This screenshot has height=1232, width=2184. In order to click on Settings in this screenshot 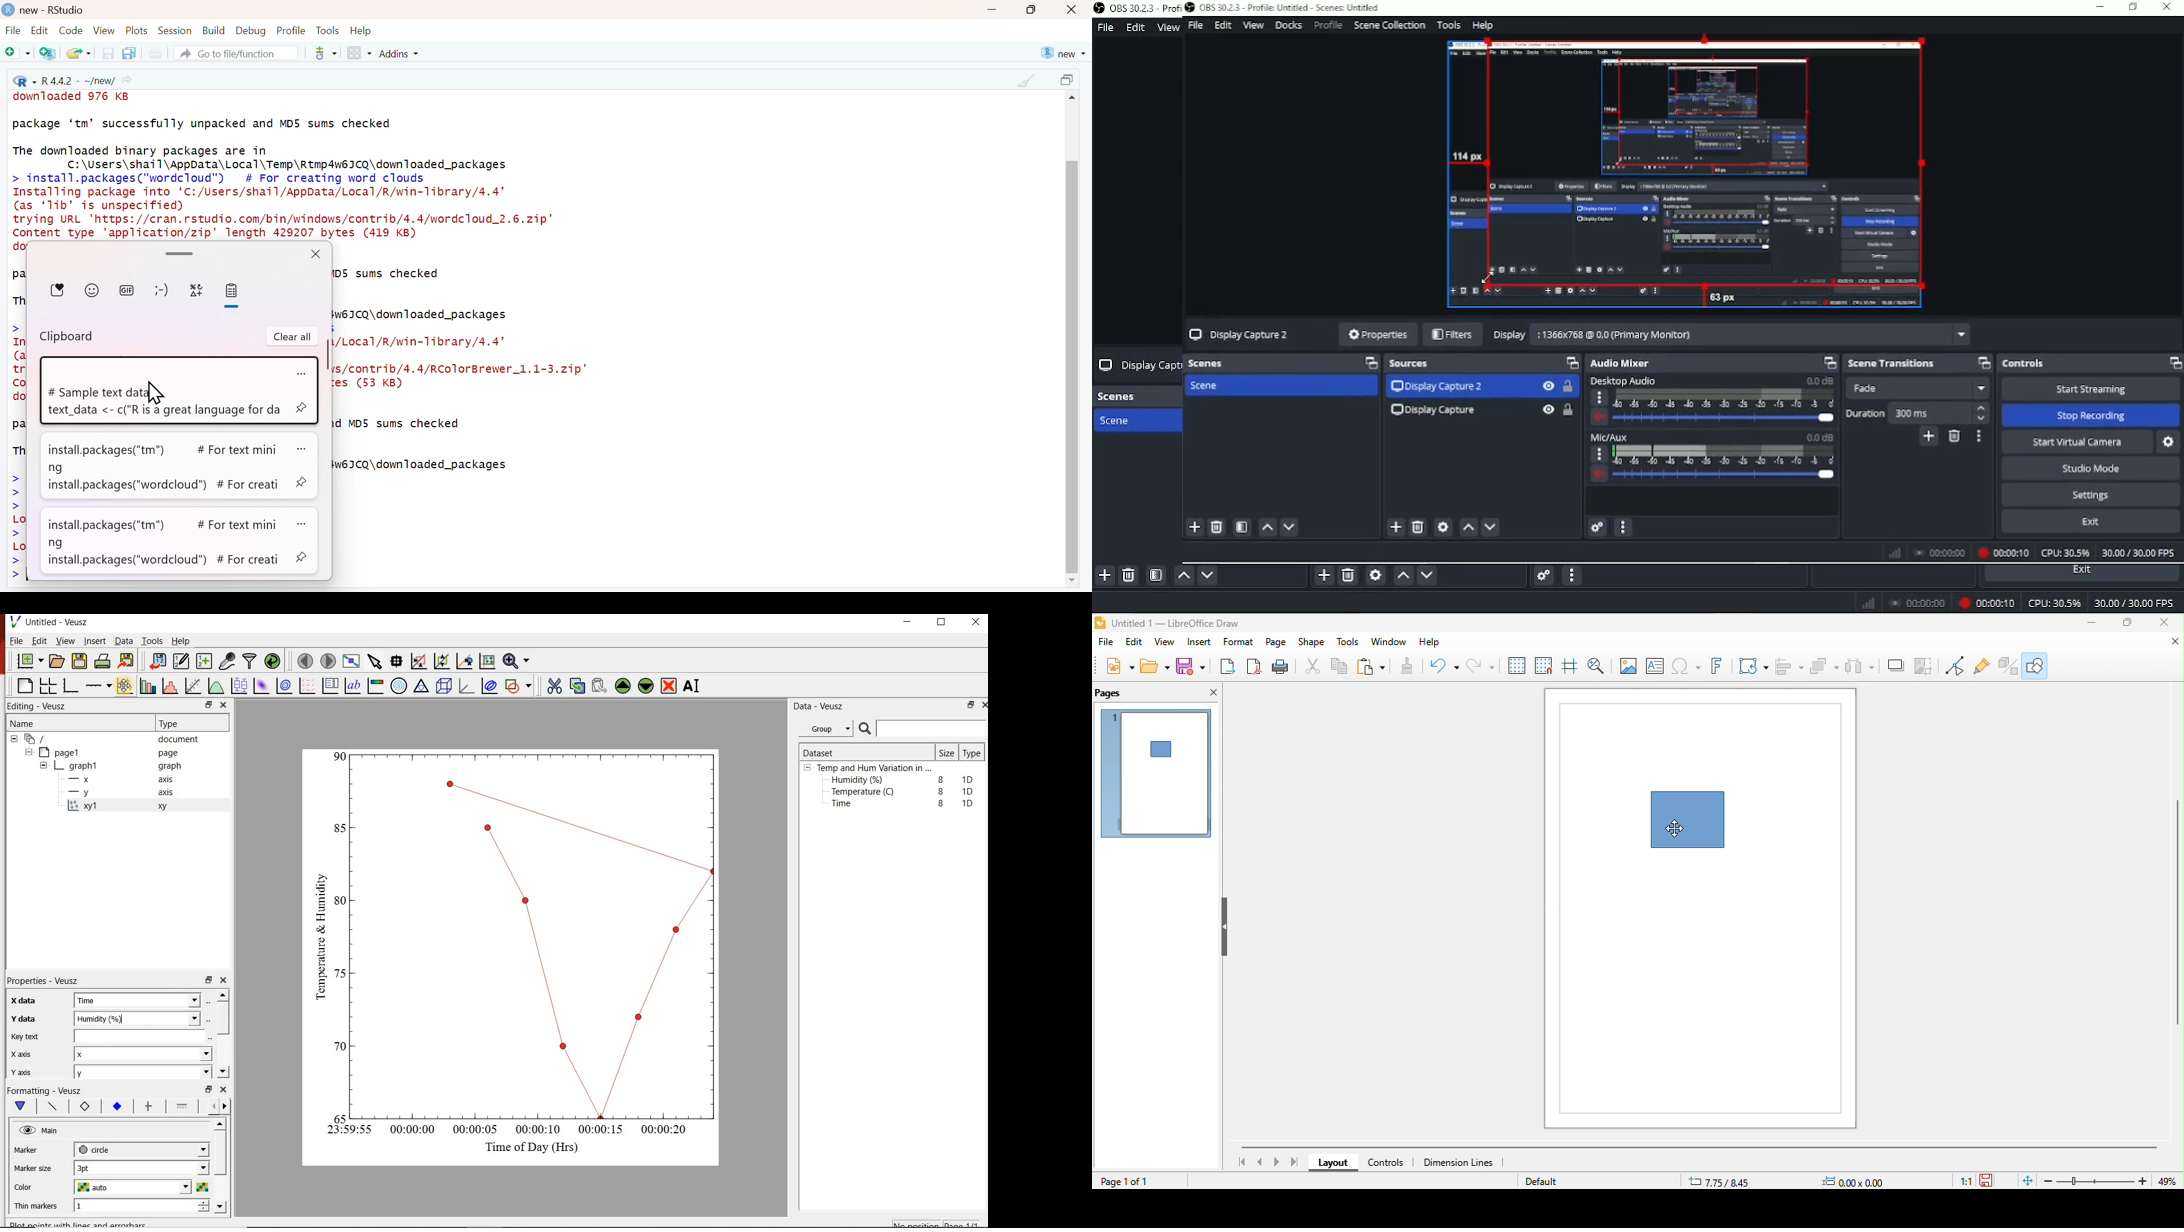, I will do `click(2169, 440)`.